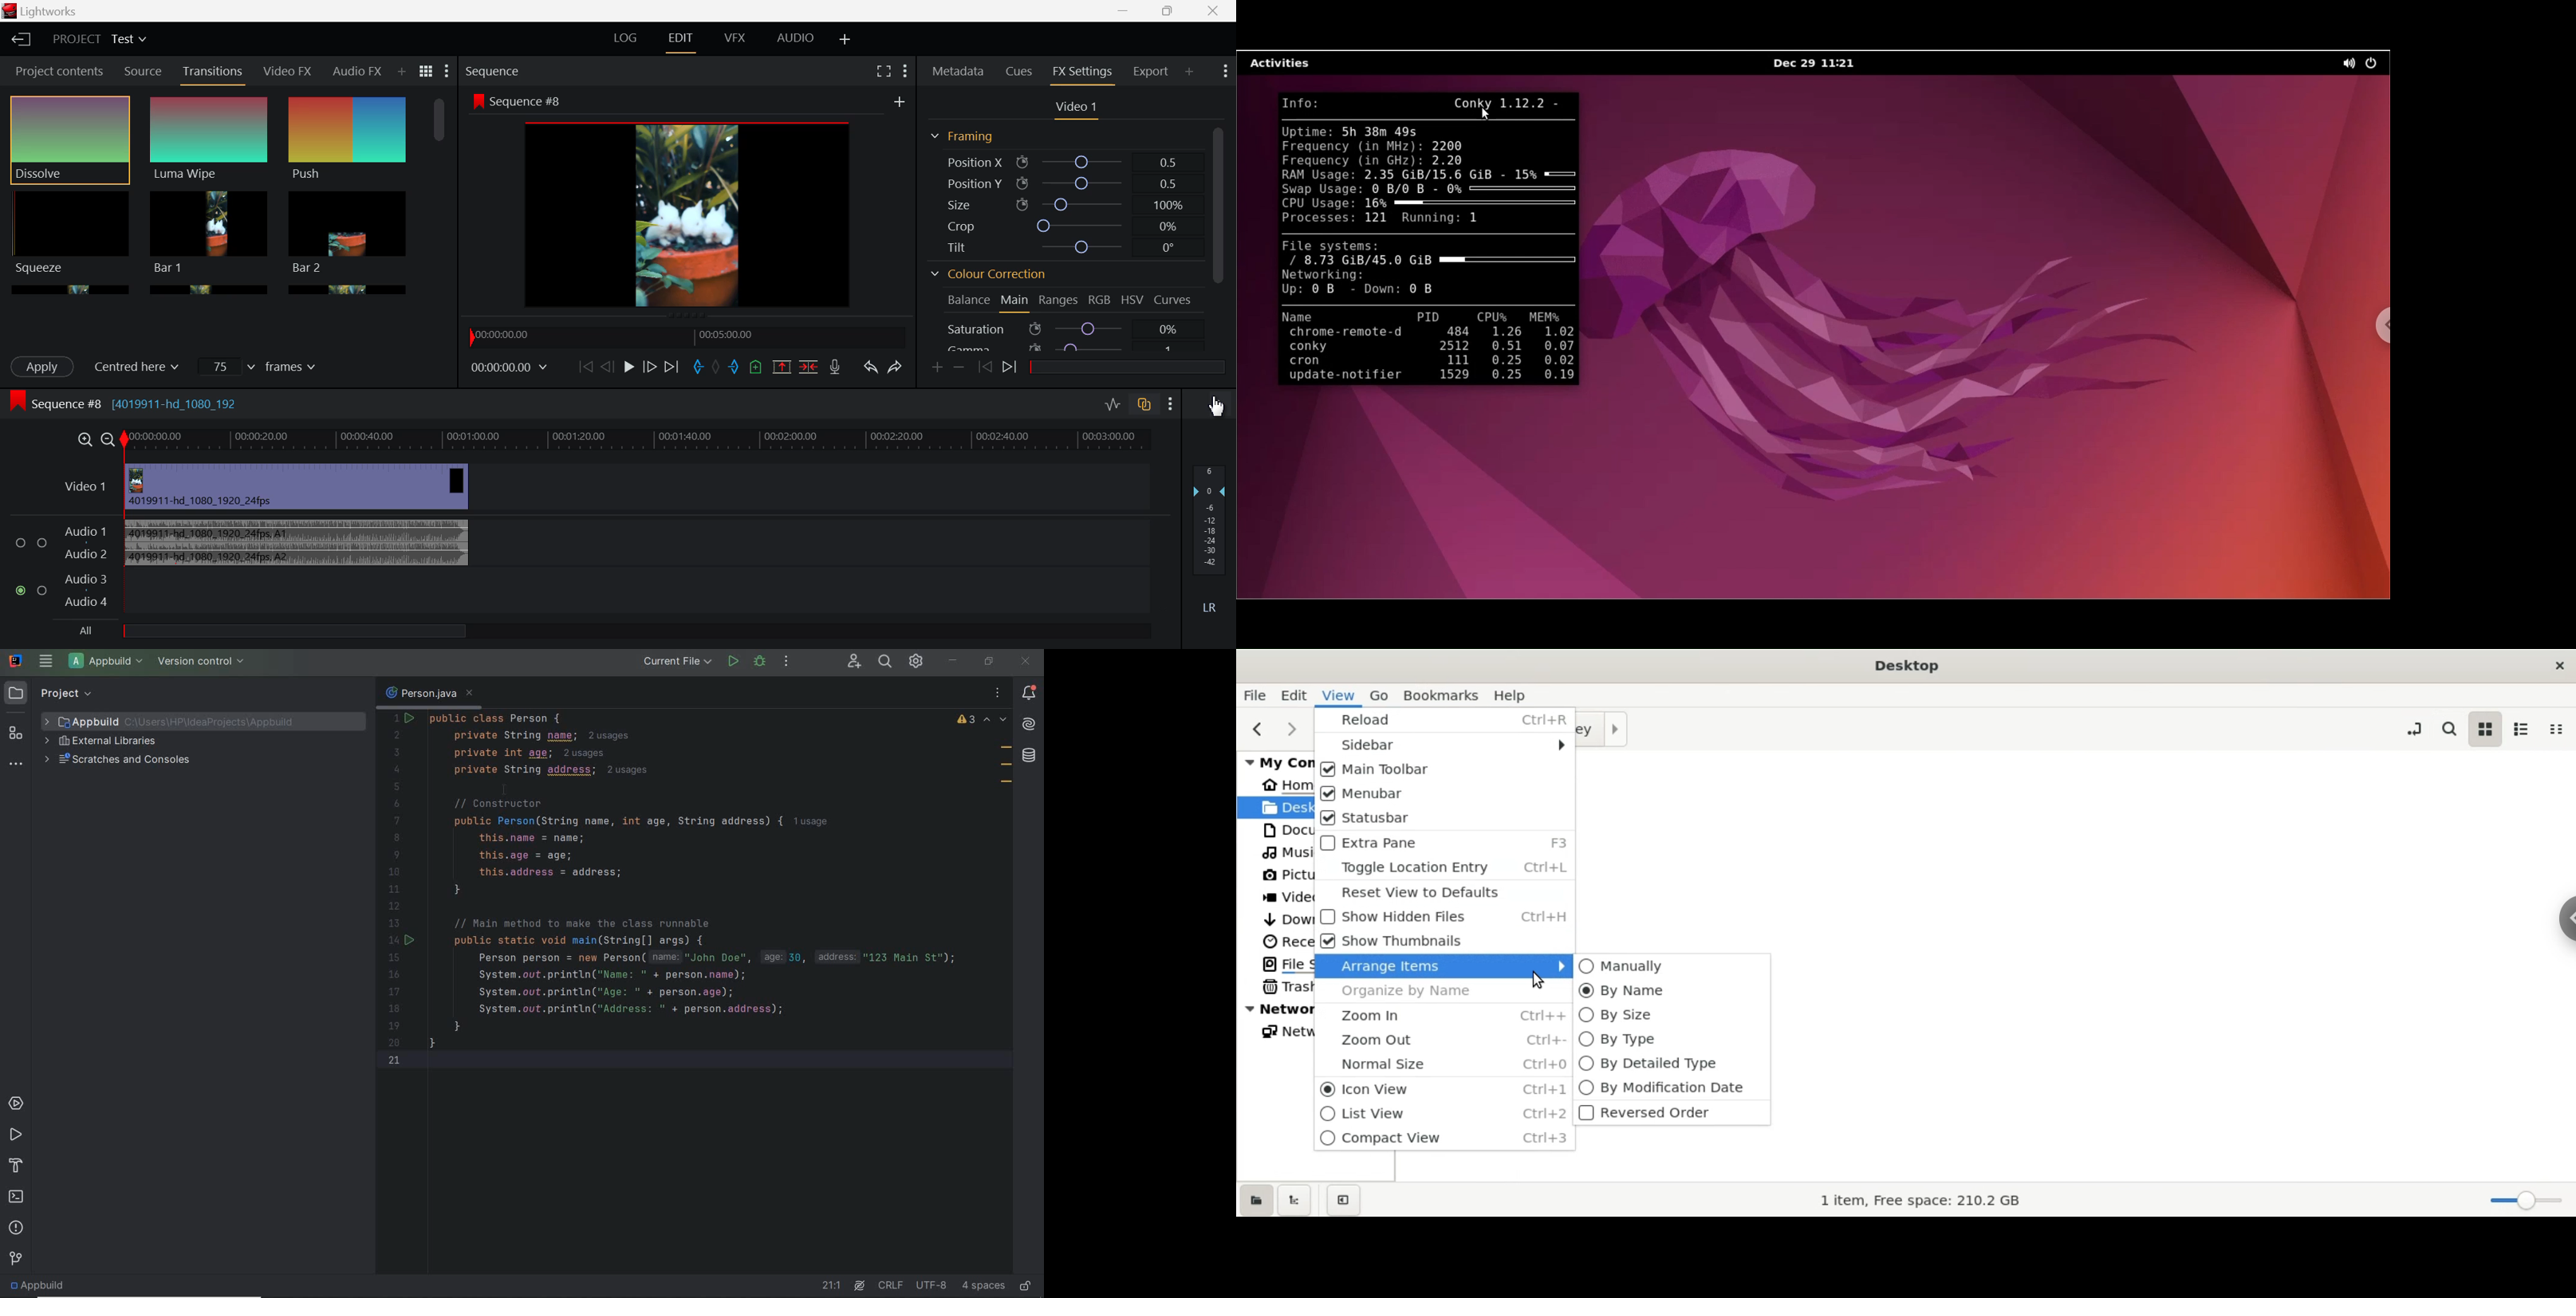 Image resolution: width=2576 pixels, height=1316 pixels. Describe the element at coordinates (1190, 71) in the screenshot. I see `Add Panel` at that location.